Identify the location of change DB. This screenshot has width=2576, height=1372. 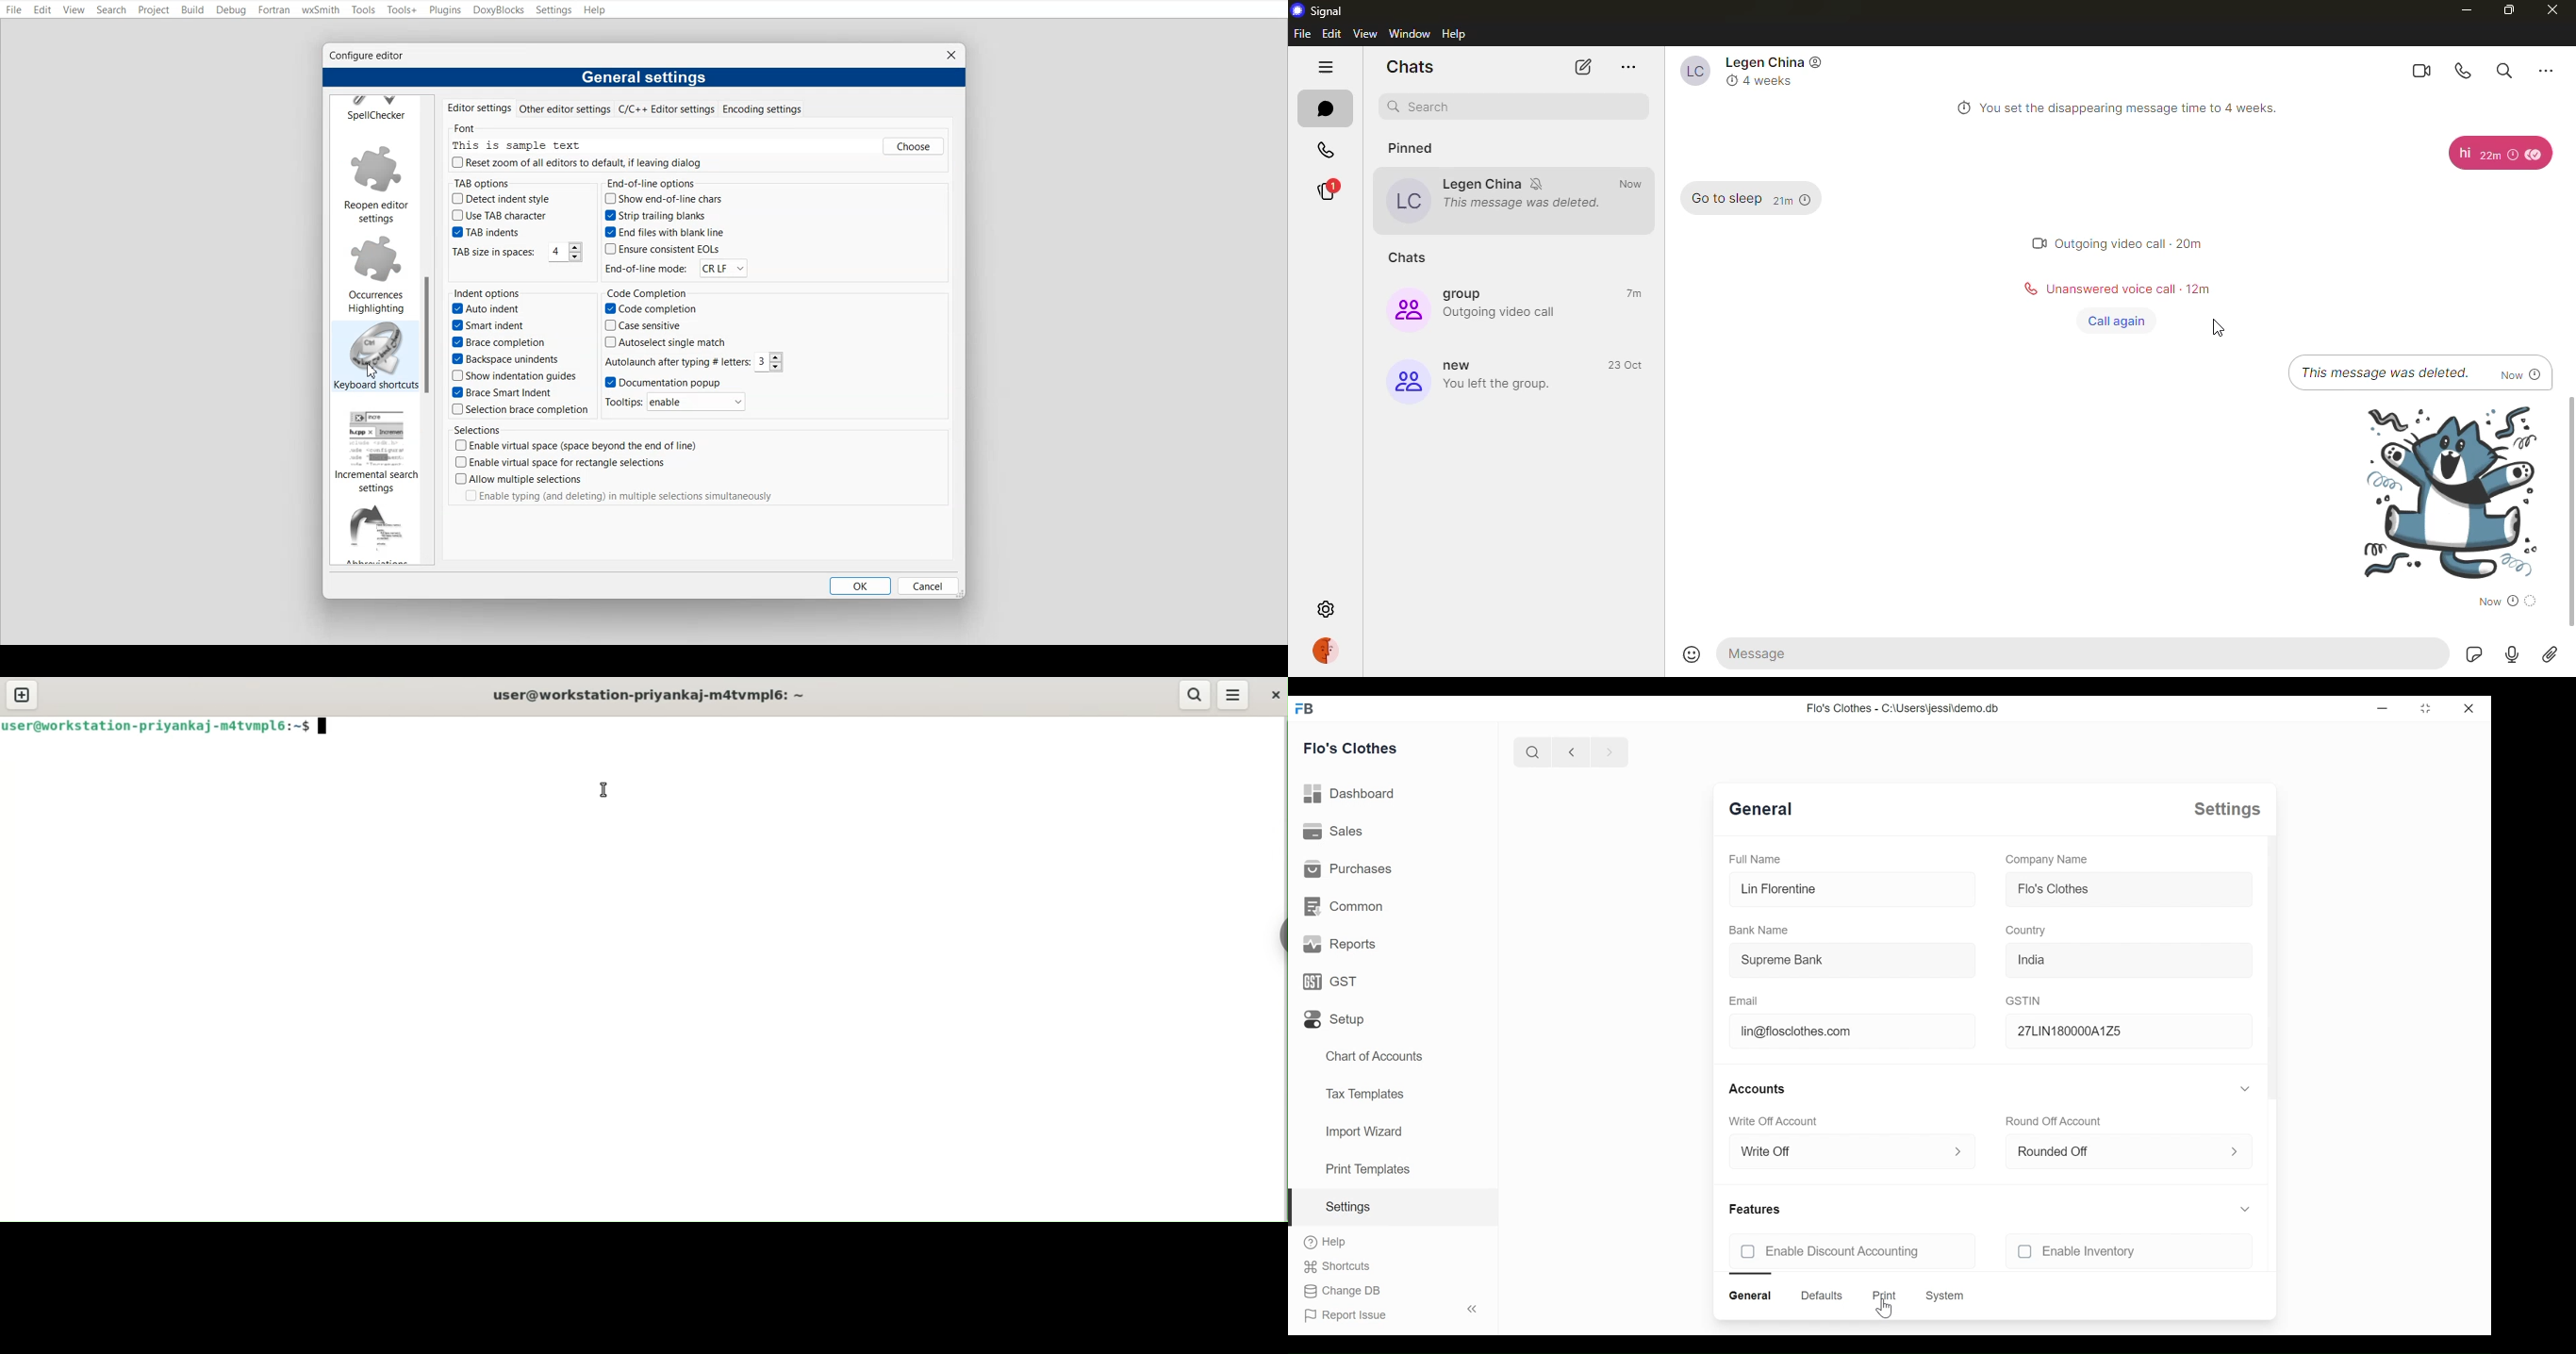
(1341, 1291).